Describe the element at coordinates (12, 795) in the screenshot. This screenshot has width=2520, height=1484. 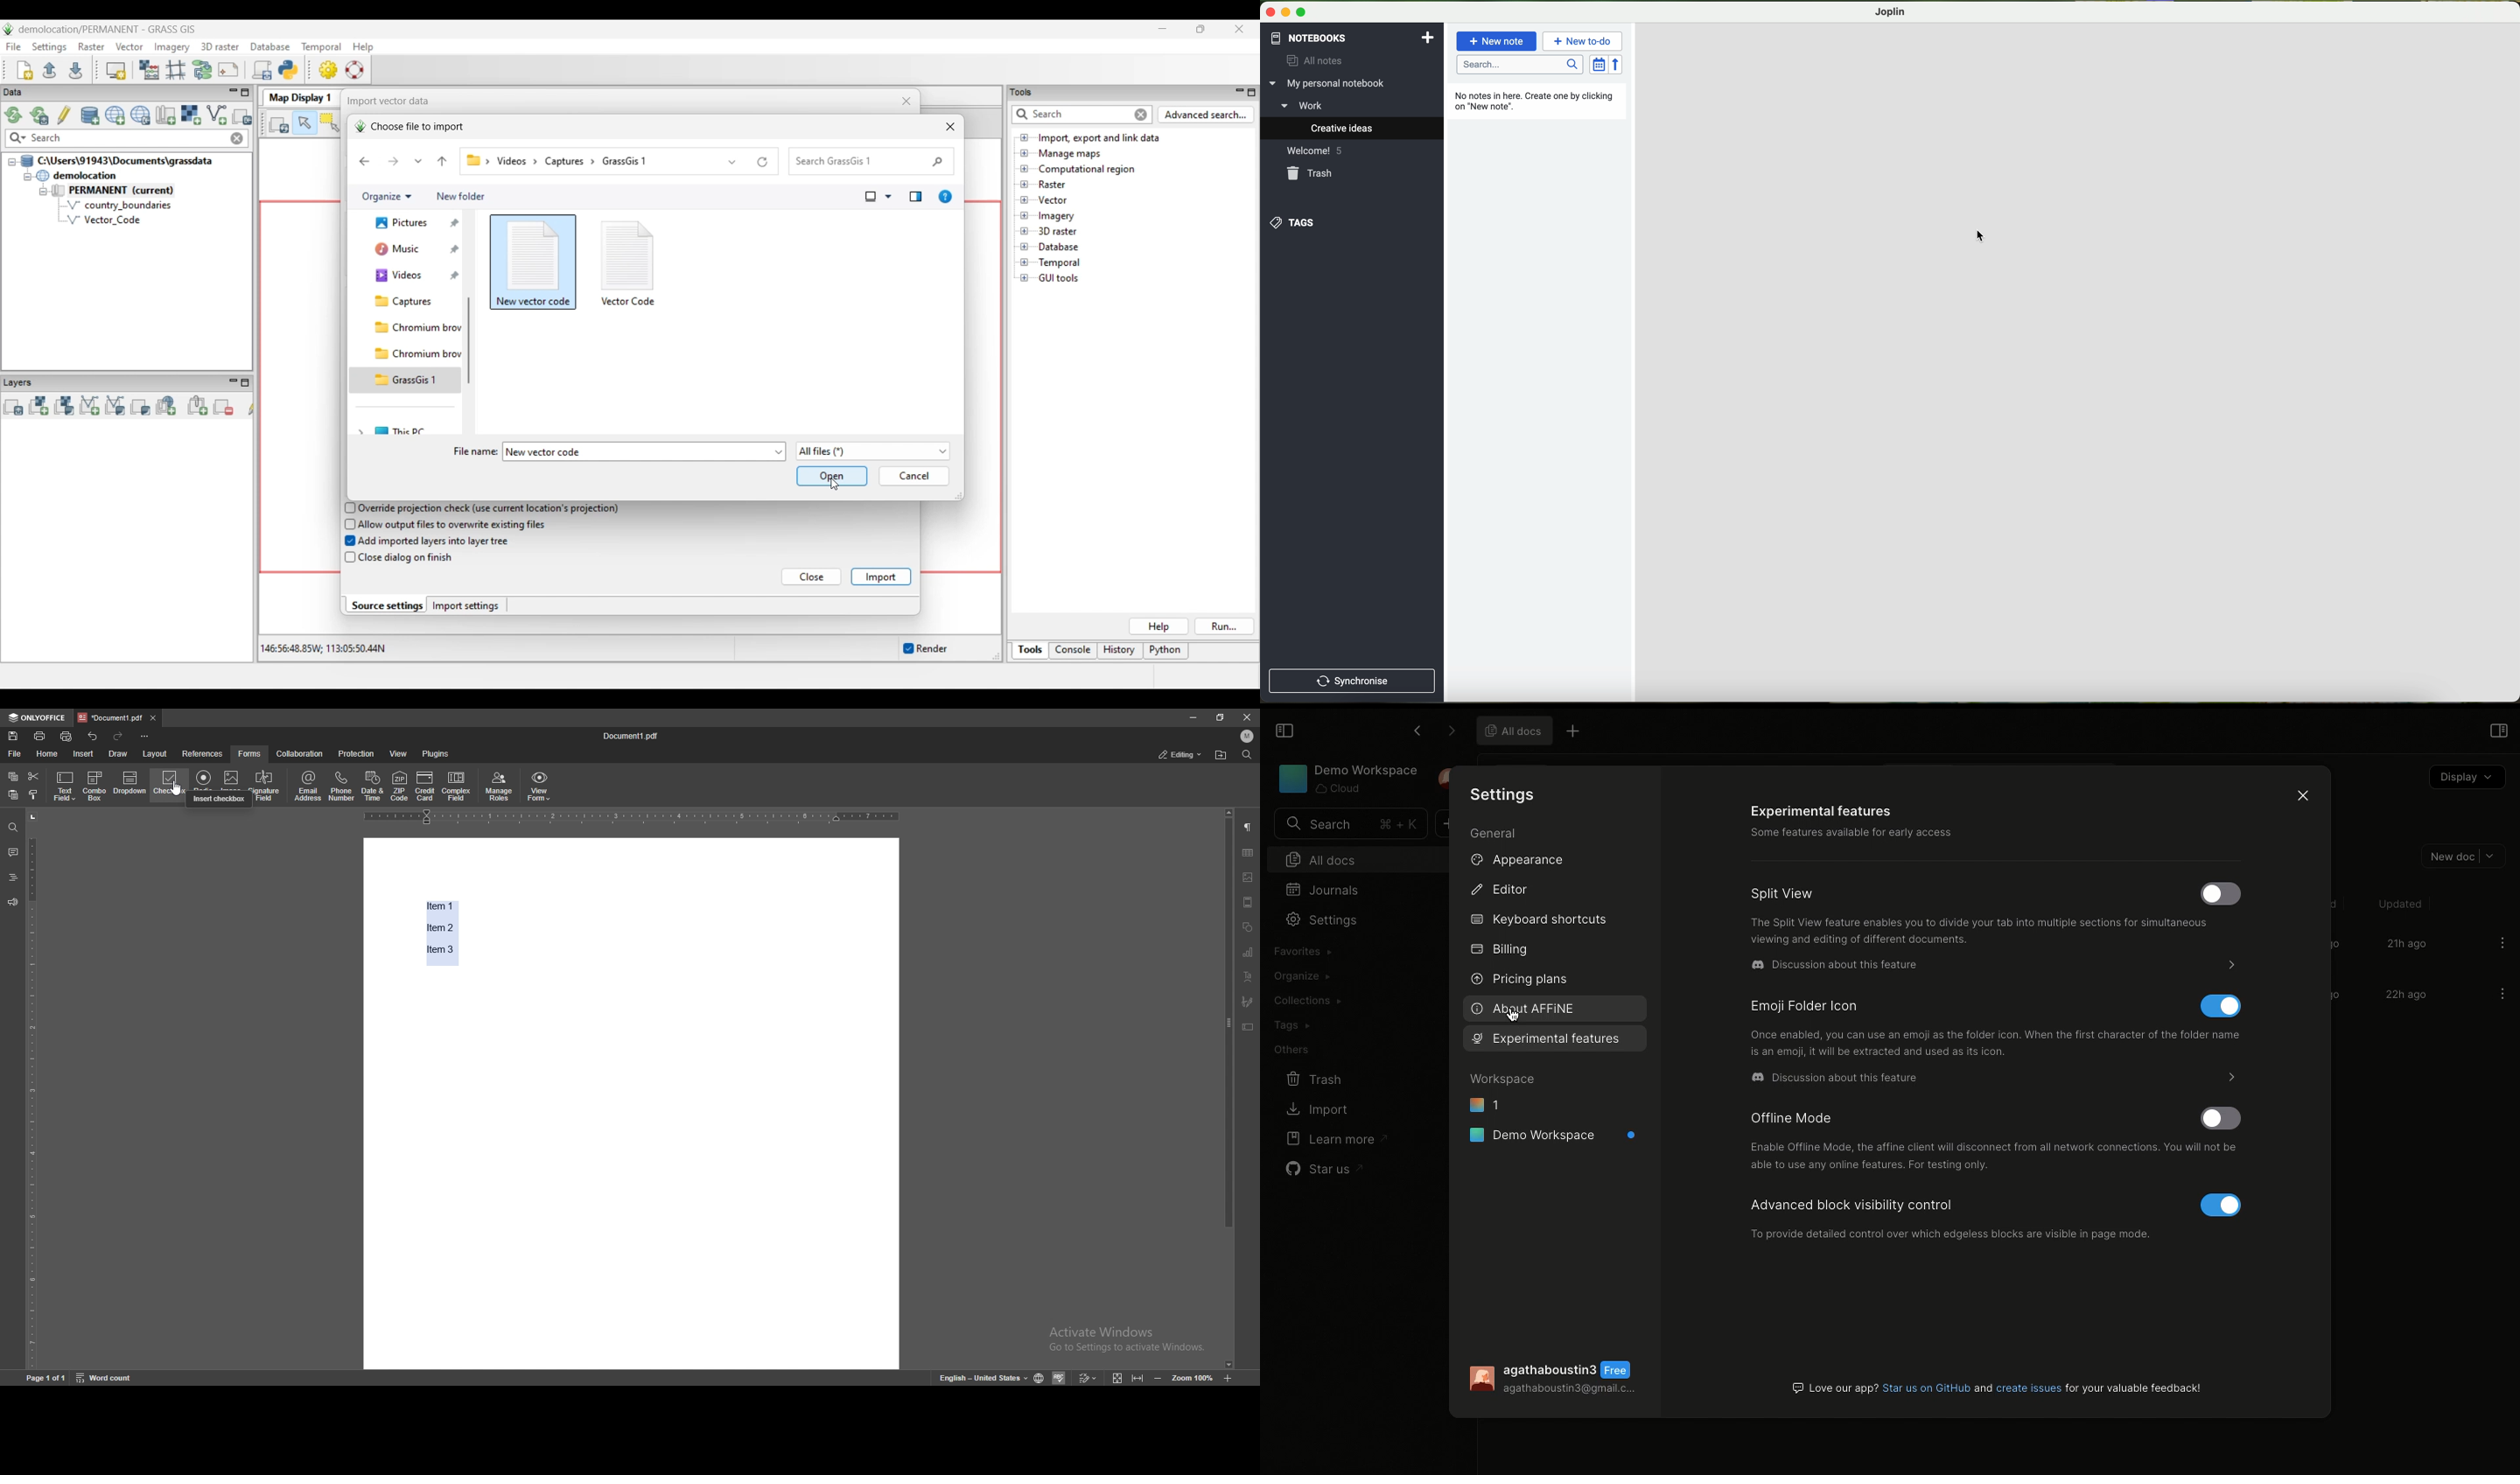
I see `paste` at that location.